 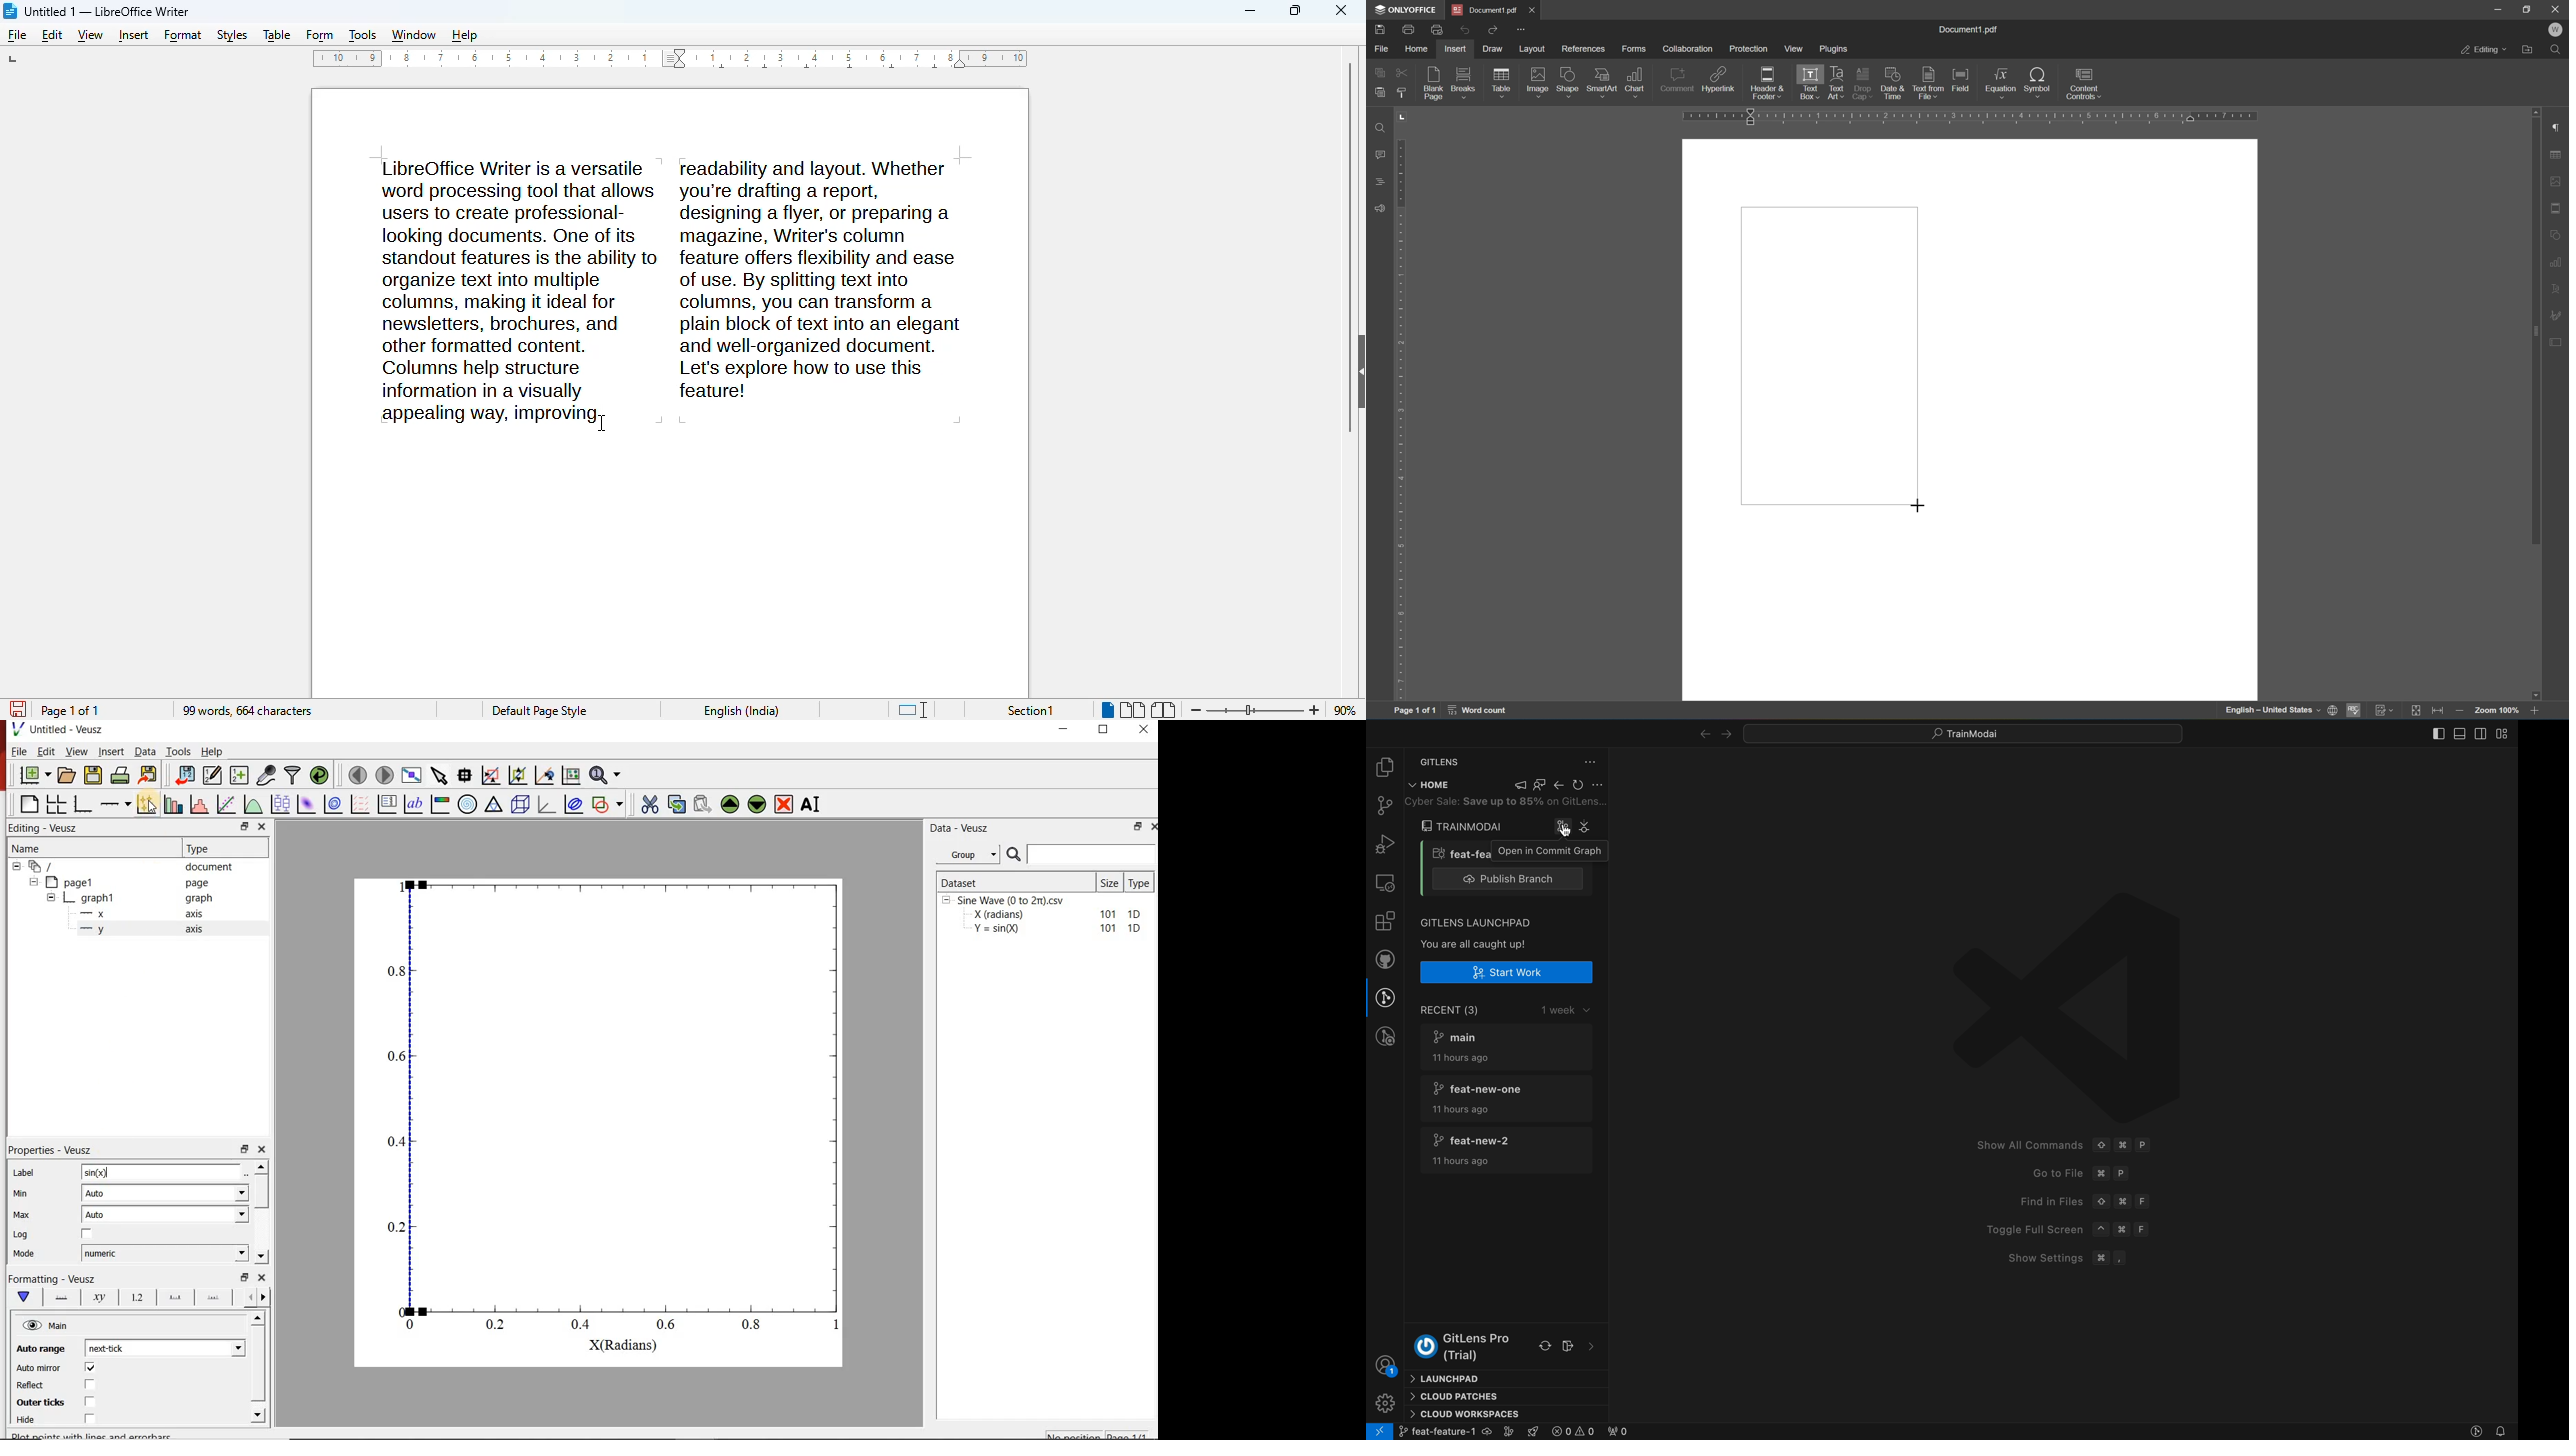 I want to click on image color bar, so click(x=440, y=803).